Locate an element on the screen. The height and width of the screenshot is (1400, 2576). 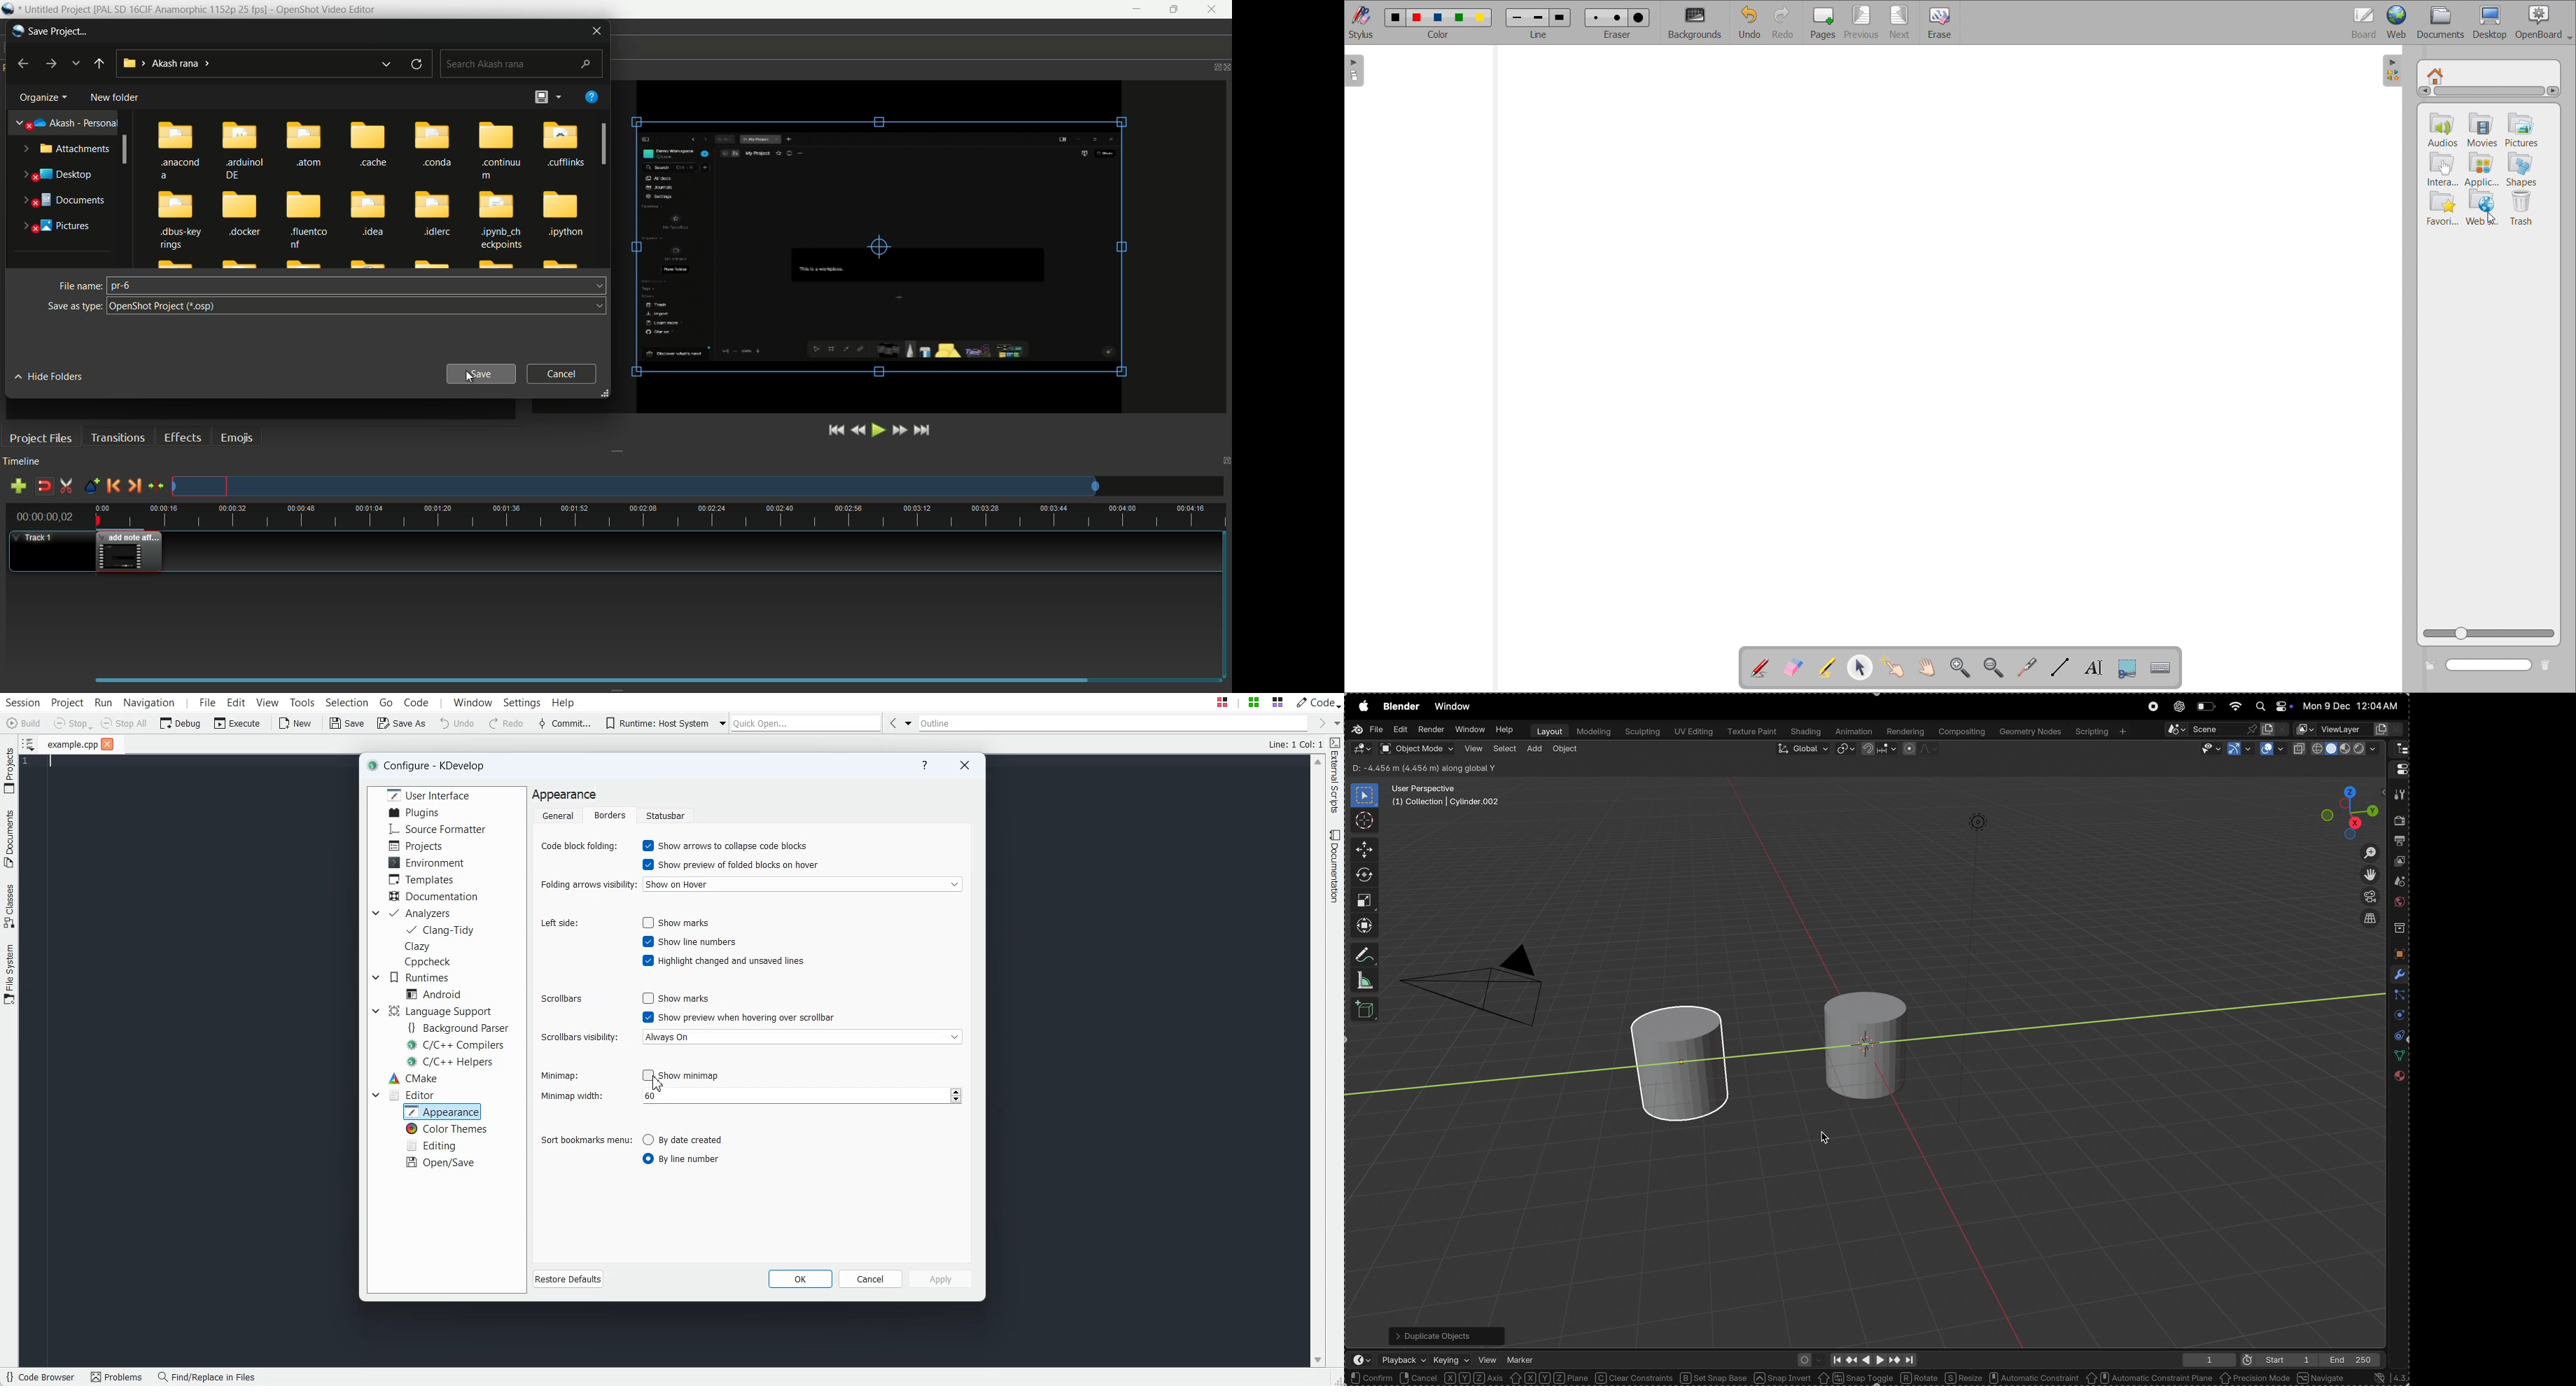
create marker is located at coordinates (91, 486).